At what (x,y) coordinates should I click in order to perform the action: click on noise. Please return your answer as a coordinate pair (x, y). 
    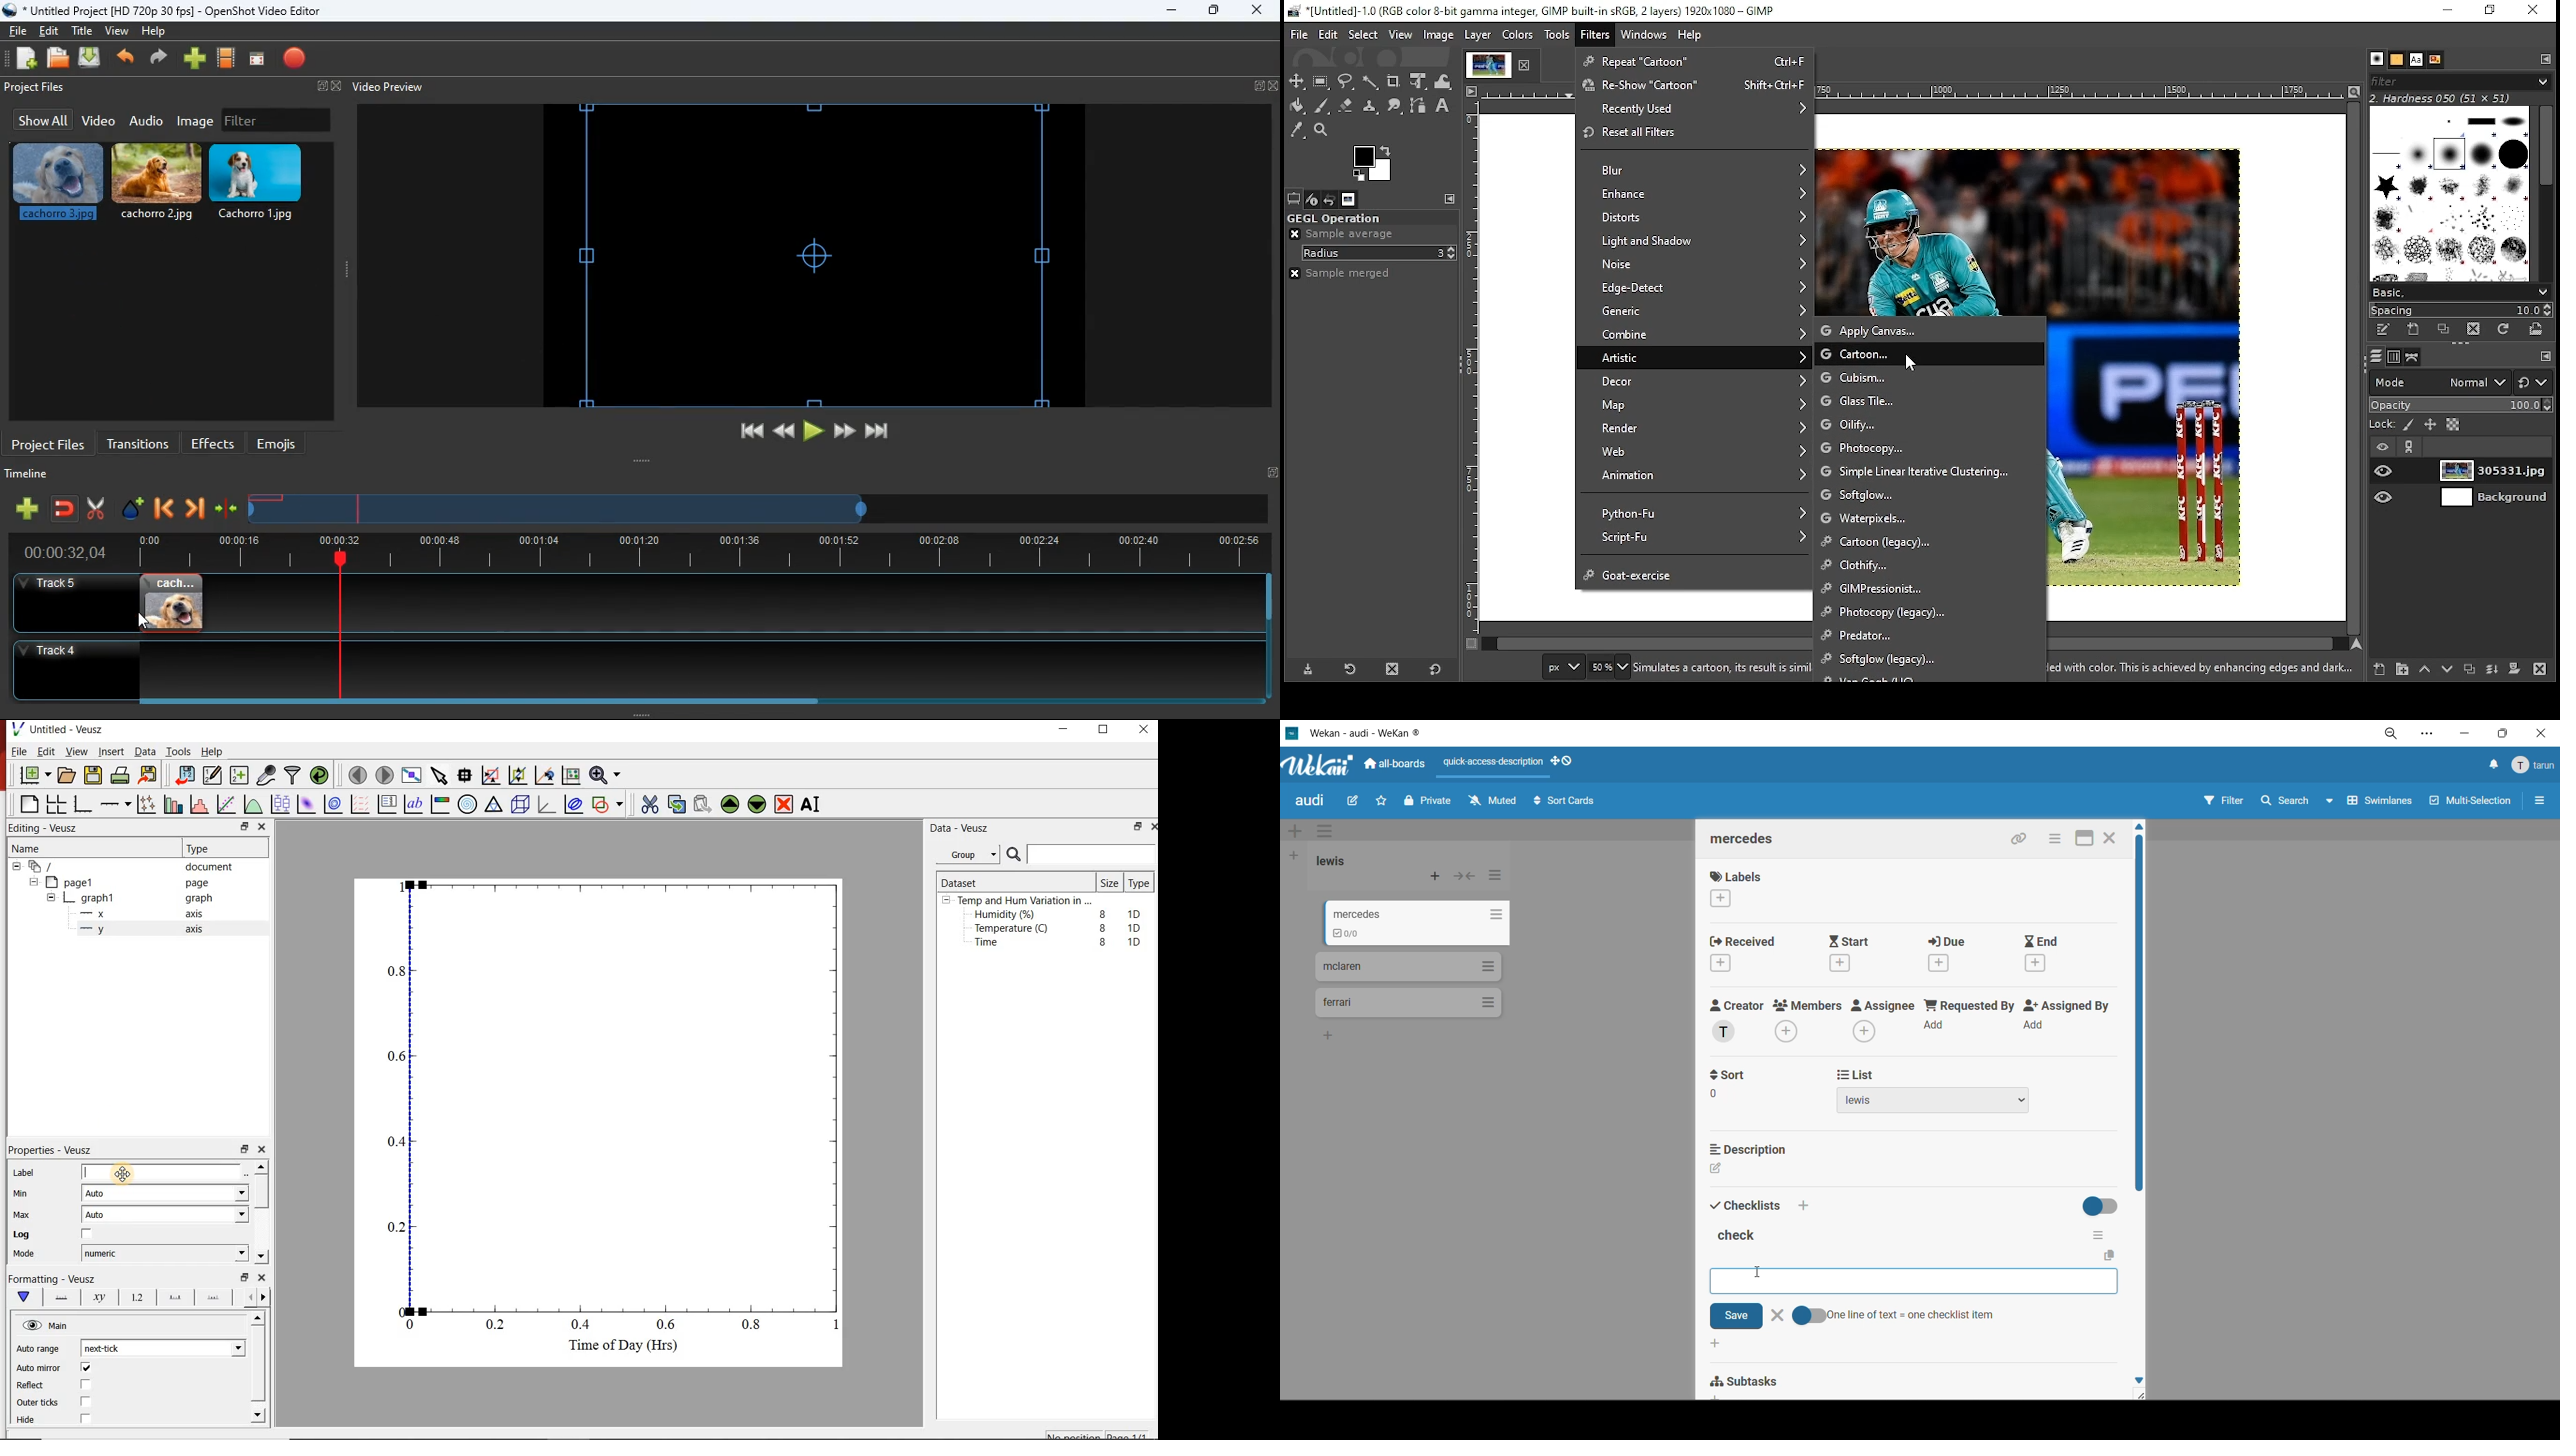
    Looking at the image, I should click on (1694, 264).